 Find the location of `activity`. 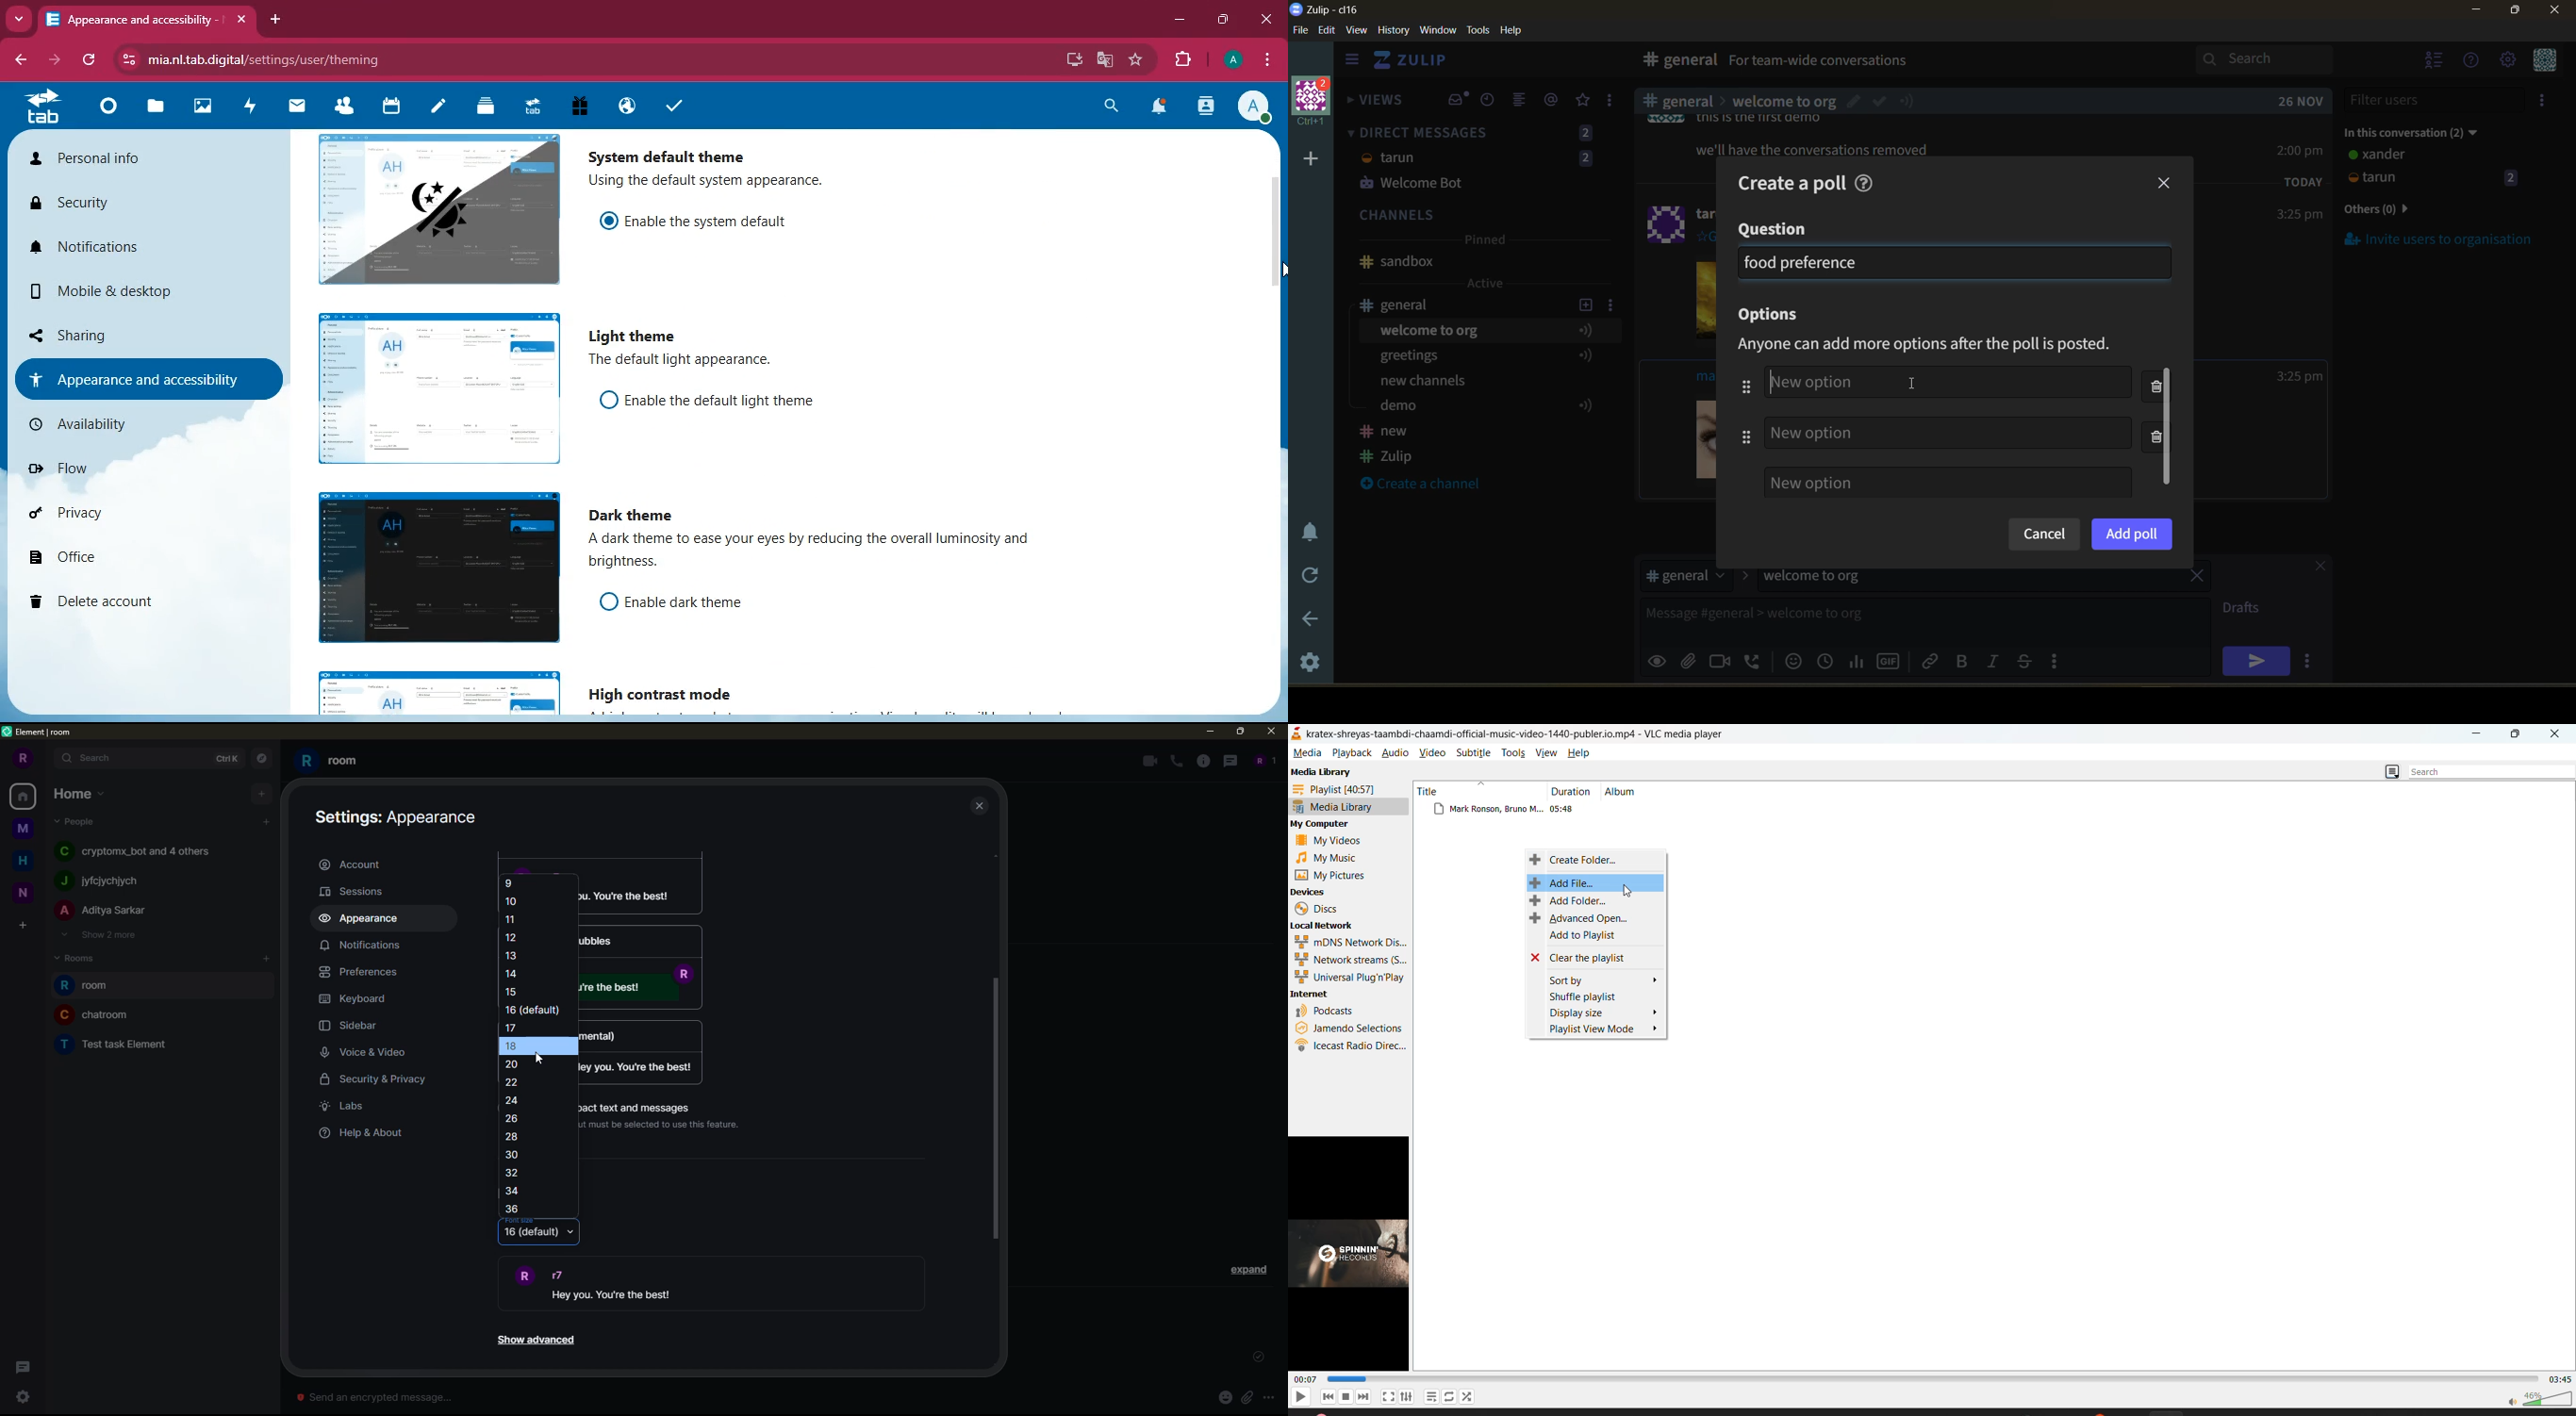

activity is located at coordinates (1205, 107).